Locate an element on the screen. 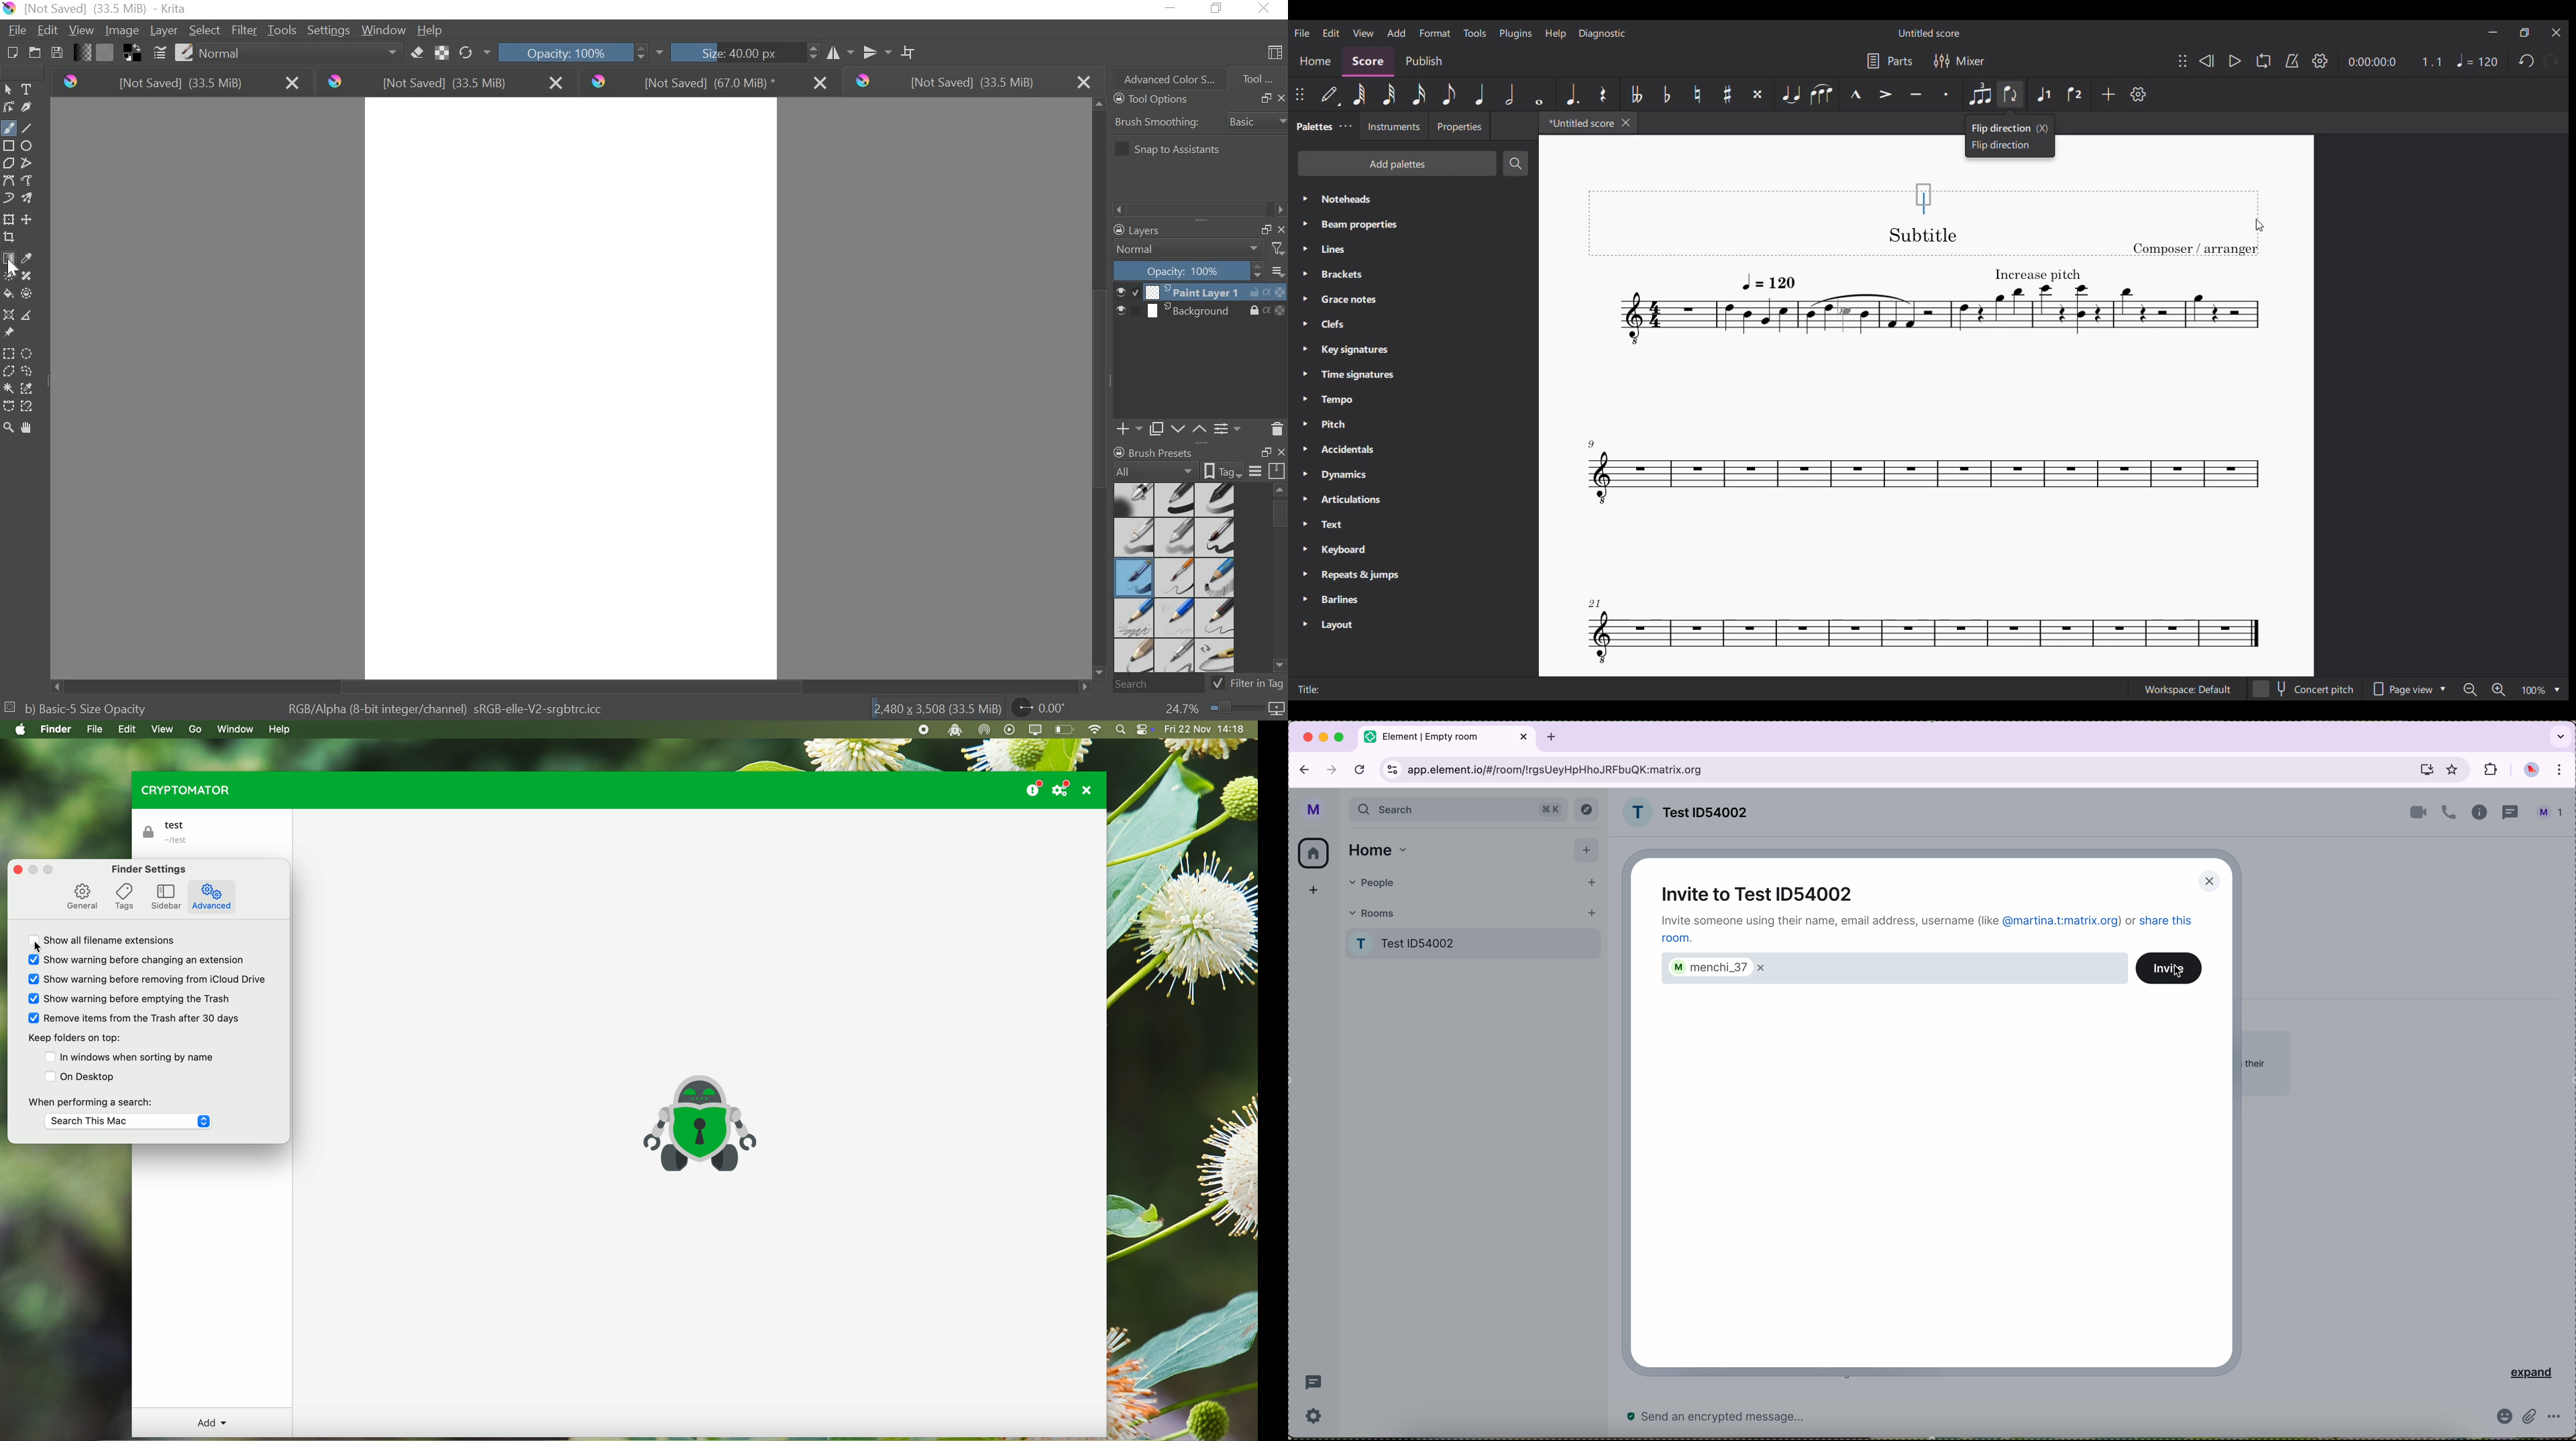 This screenshot has width=2576, height=1456. Plugins meu is located at coordinates (1515, 33).